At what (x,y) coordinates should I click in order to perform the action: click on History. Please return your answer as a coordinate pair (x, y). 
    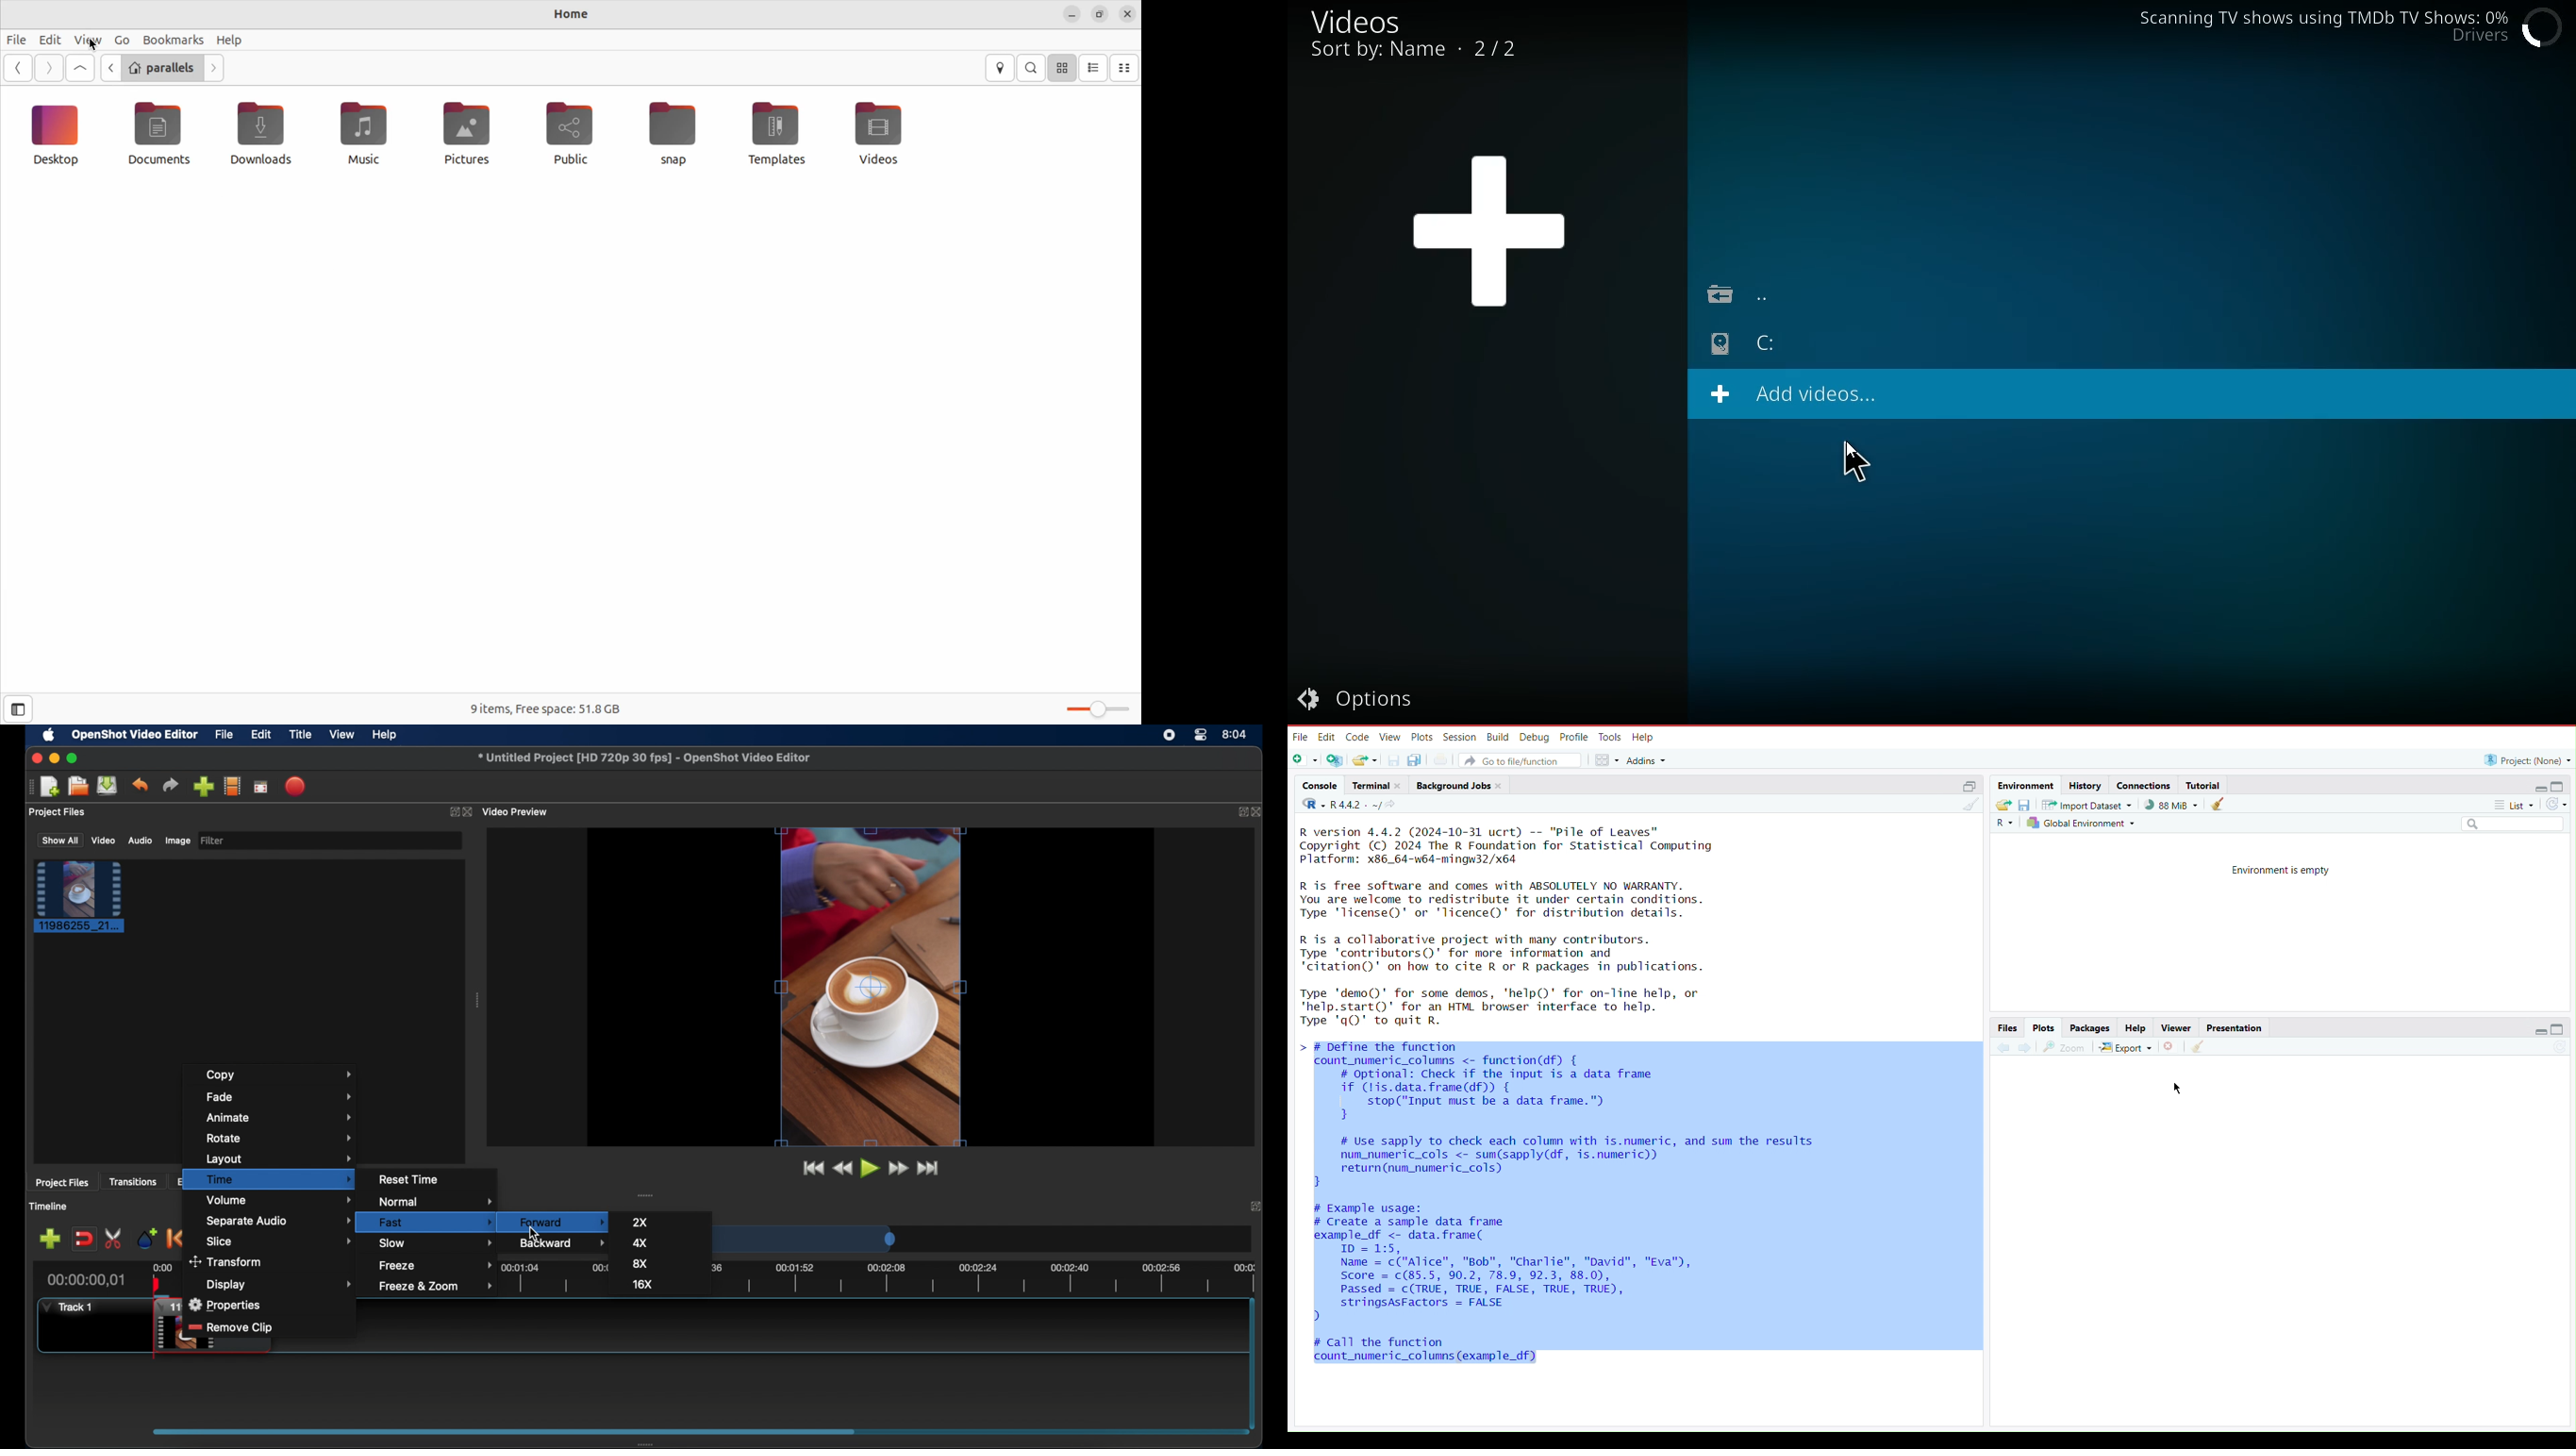
    Looking at the image, I should click on (2085, 785).